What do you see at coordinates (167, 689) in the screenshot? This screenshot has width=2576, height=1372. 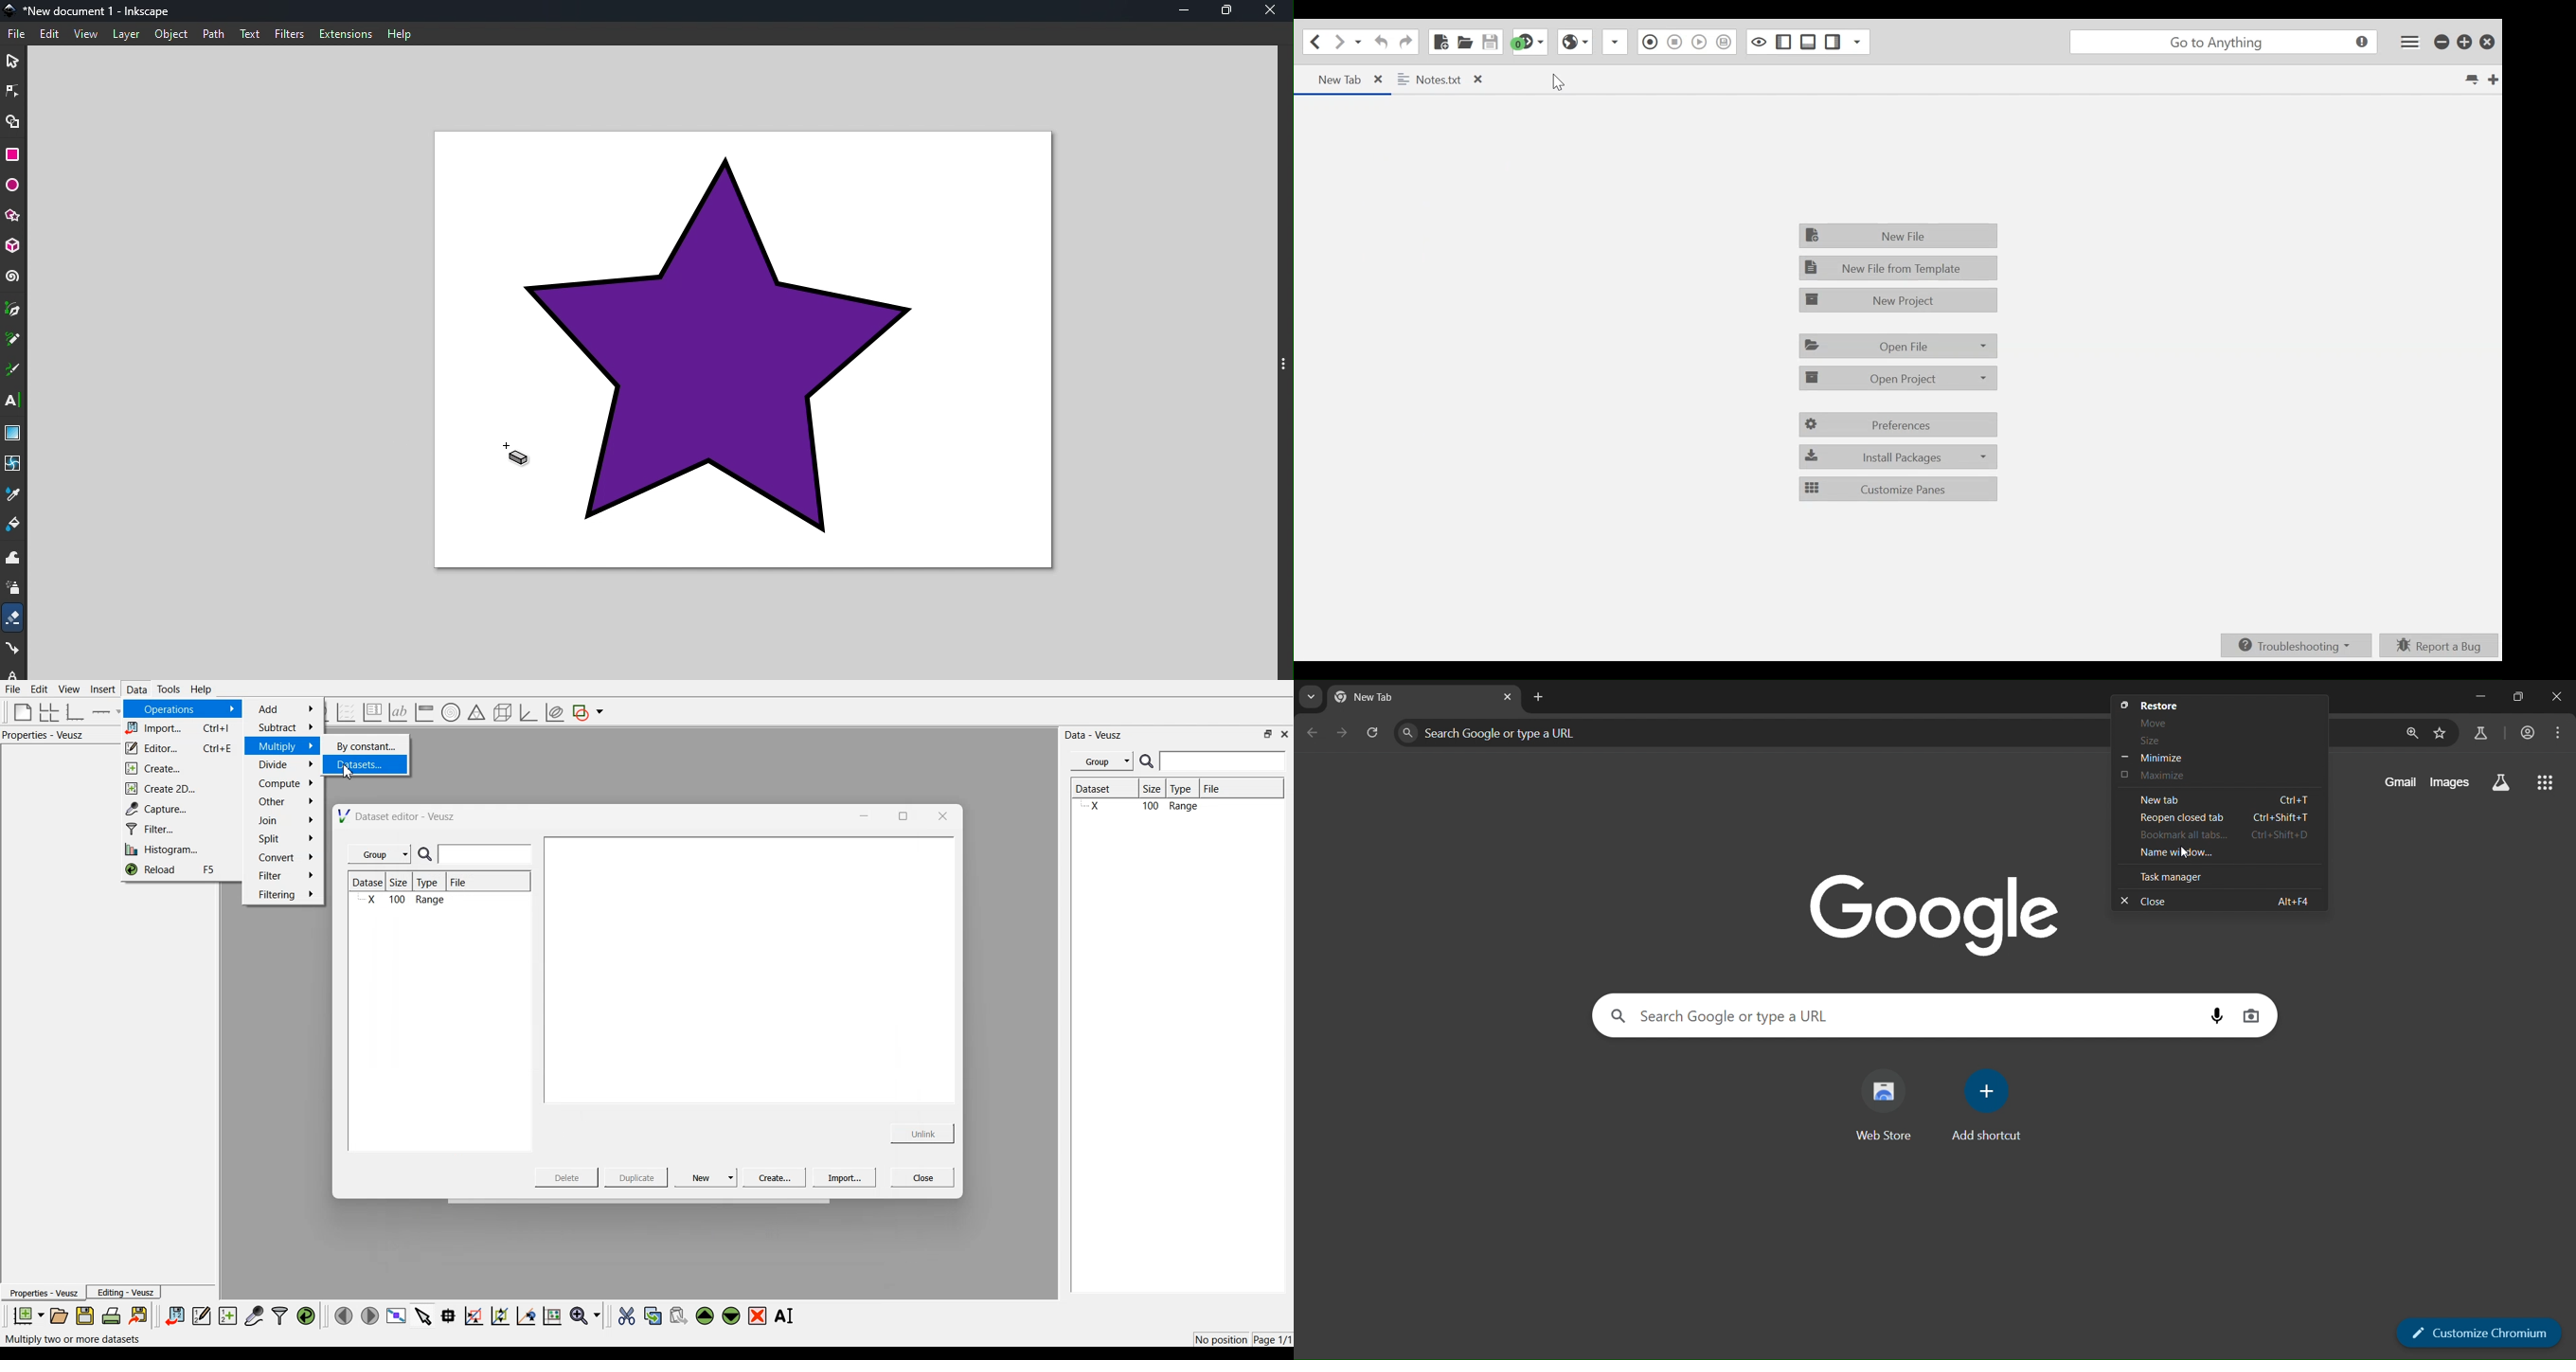 I see `Tools` at bounding box center [167, 689].